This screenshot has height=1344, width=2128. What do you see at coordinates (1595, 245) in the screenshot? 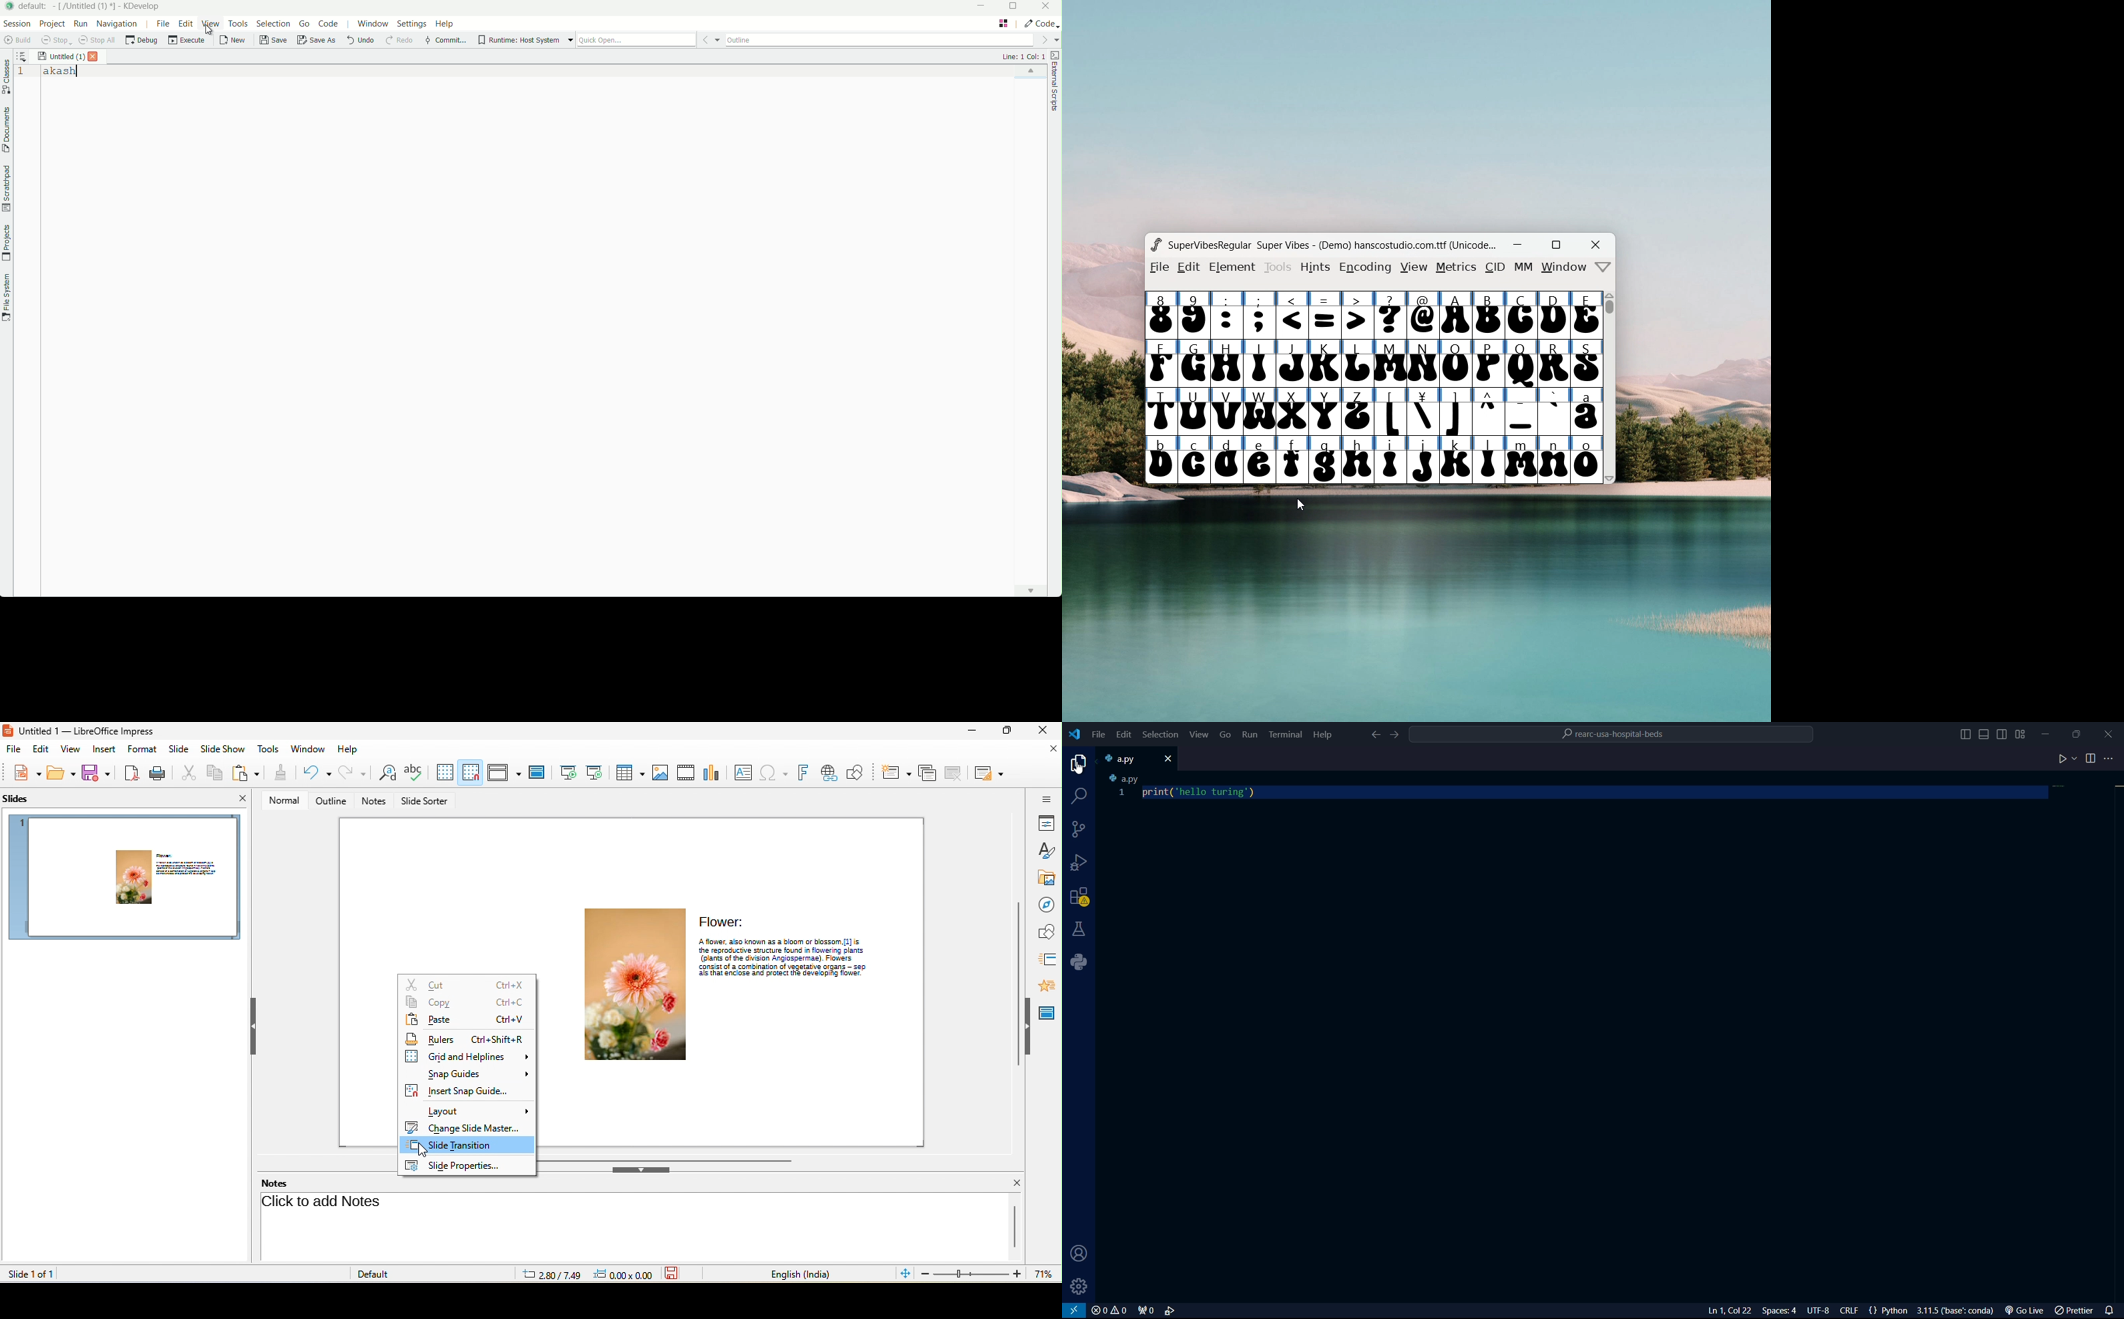
I see `close` at bounding box center [1595, 245].